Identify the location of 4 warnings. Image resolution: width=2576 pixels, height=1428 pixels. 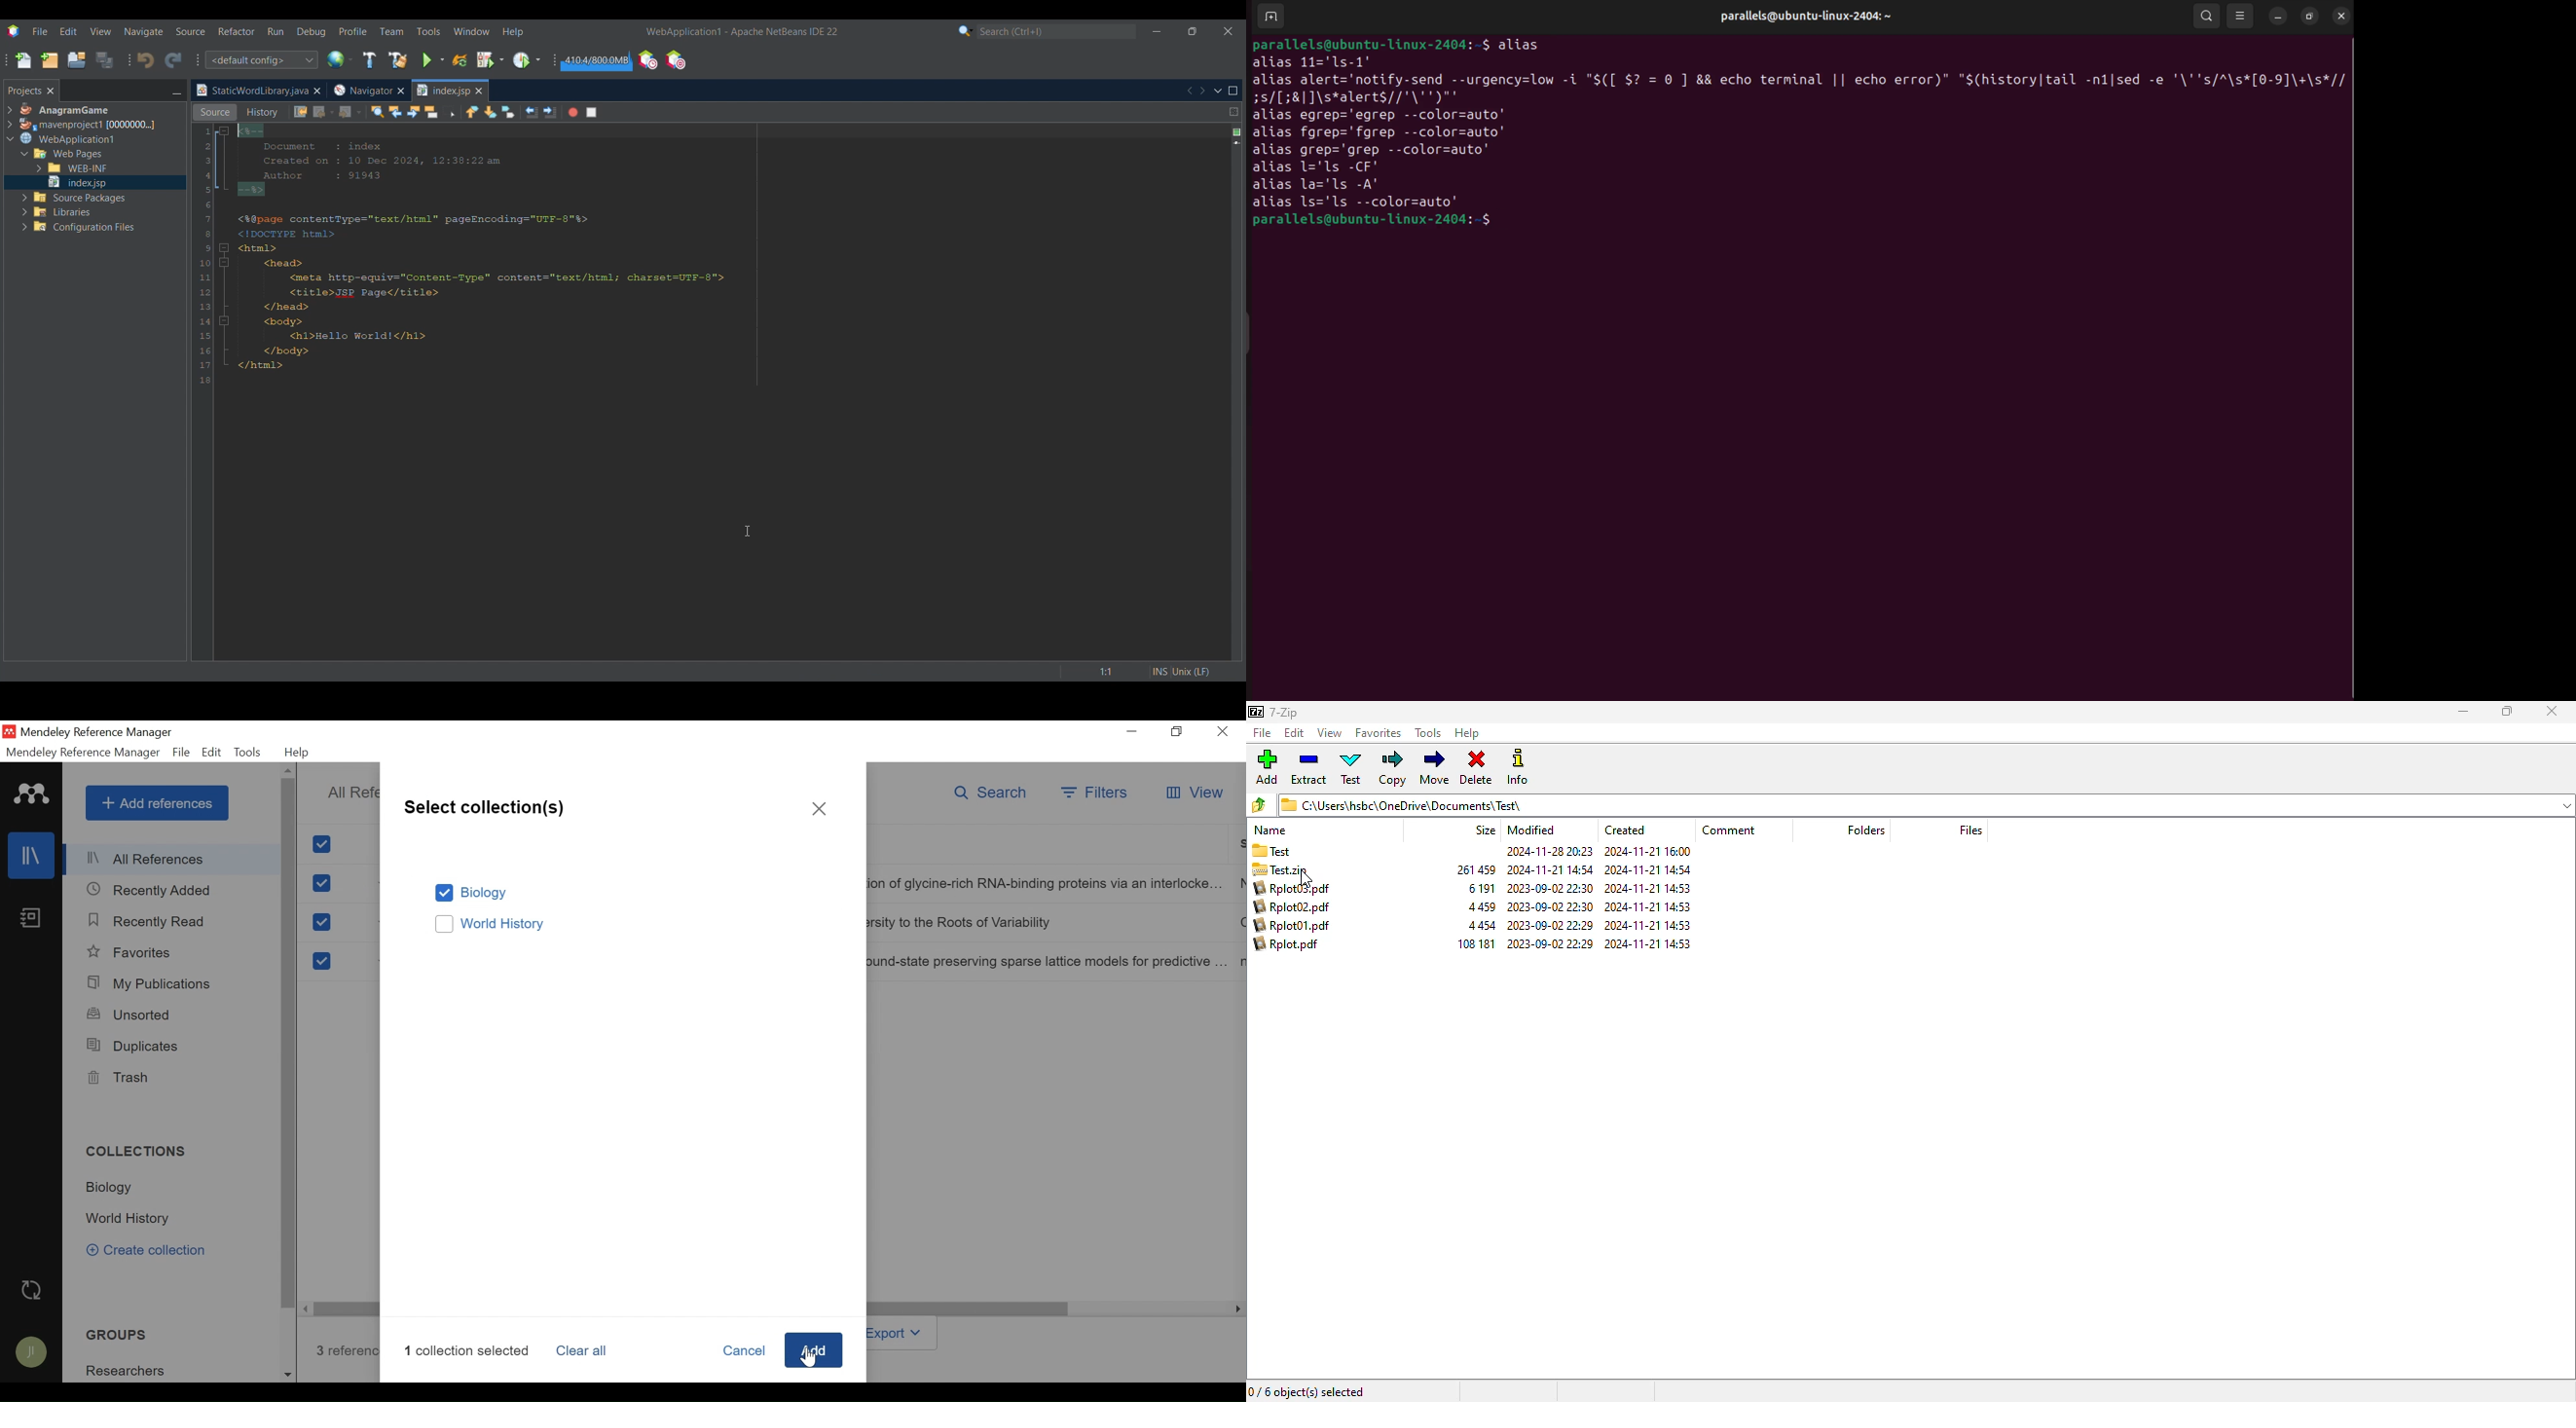
(1237, 132).